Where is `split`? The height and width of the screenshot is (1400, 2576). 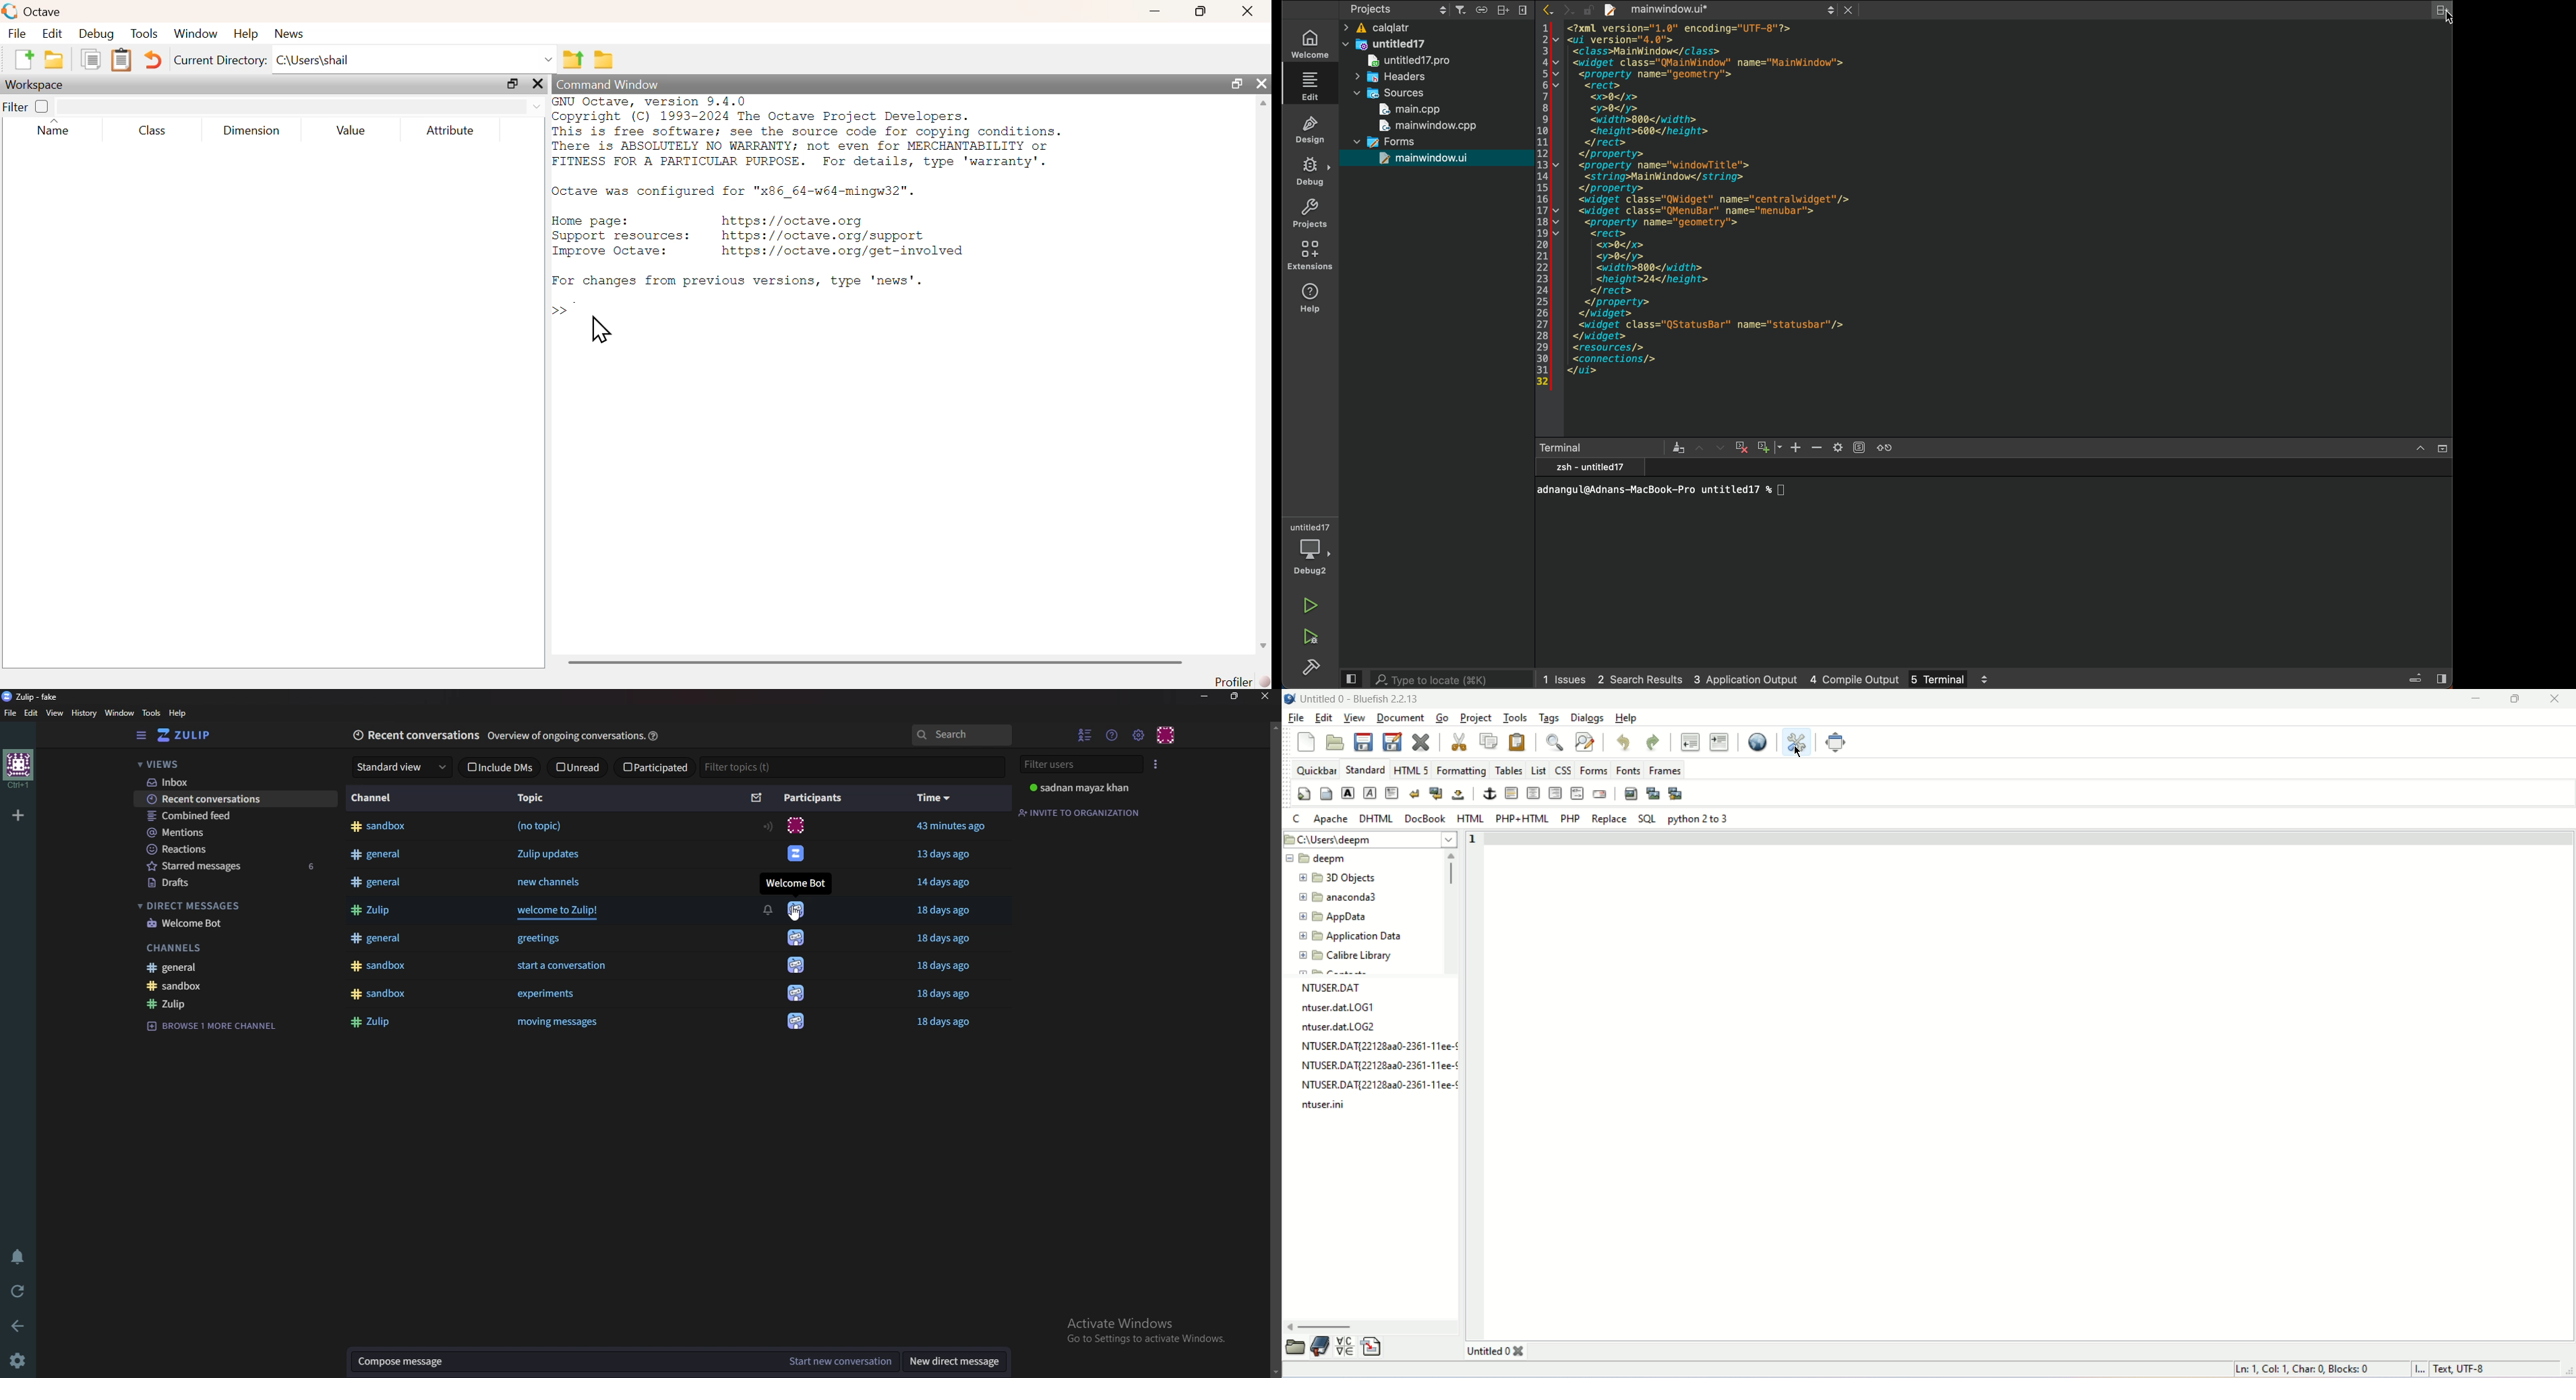 split is located at coordinates (1503, 10).